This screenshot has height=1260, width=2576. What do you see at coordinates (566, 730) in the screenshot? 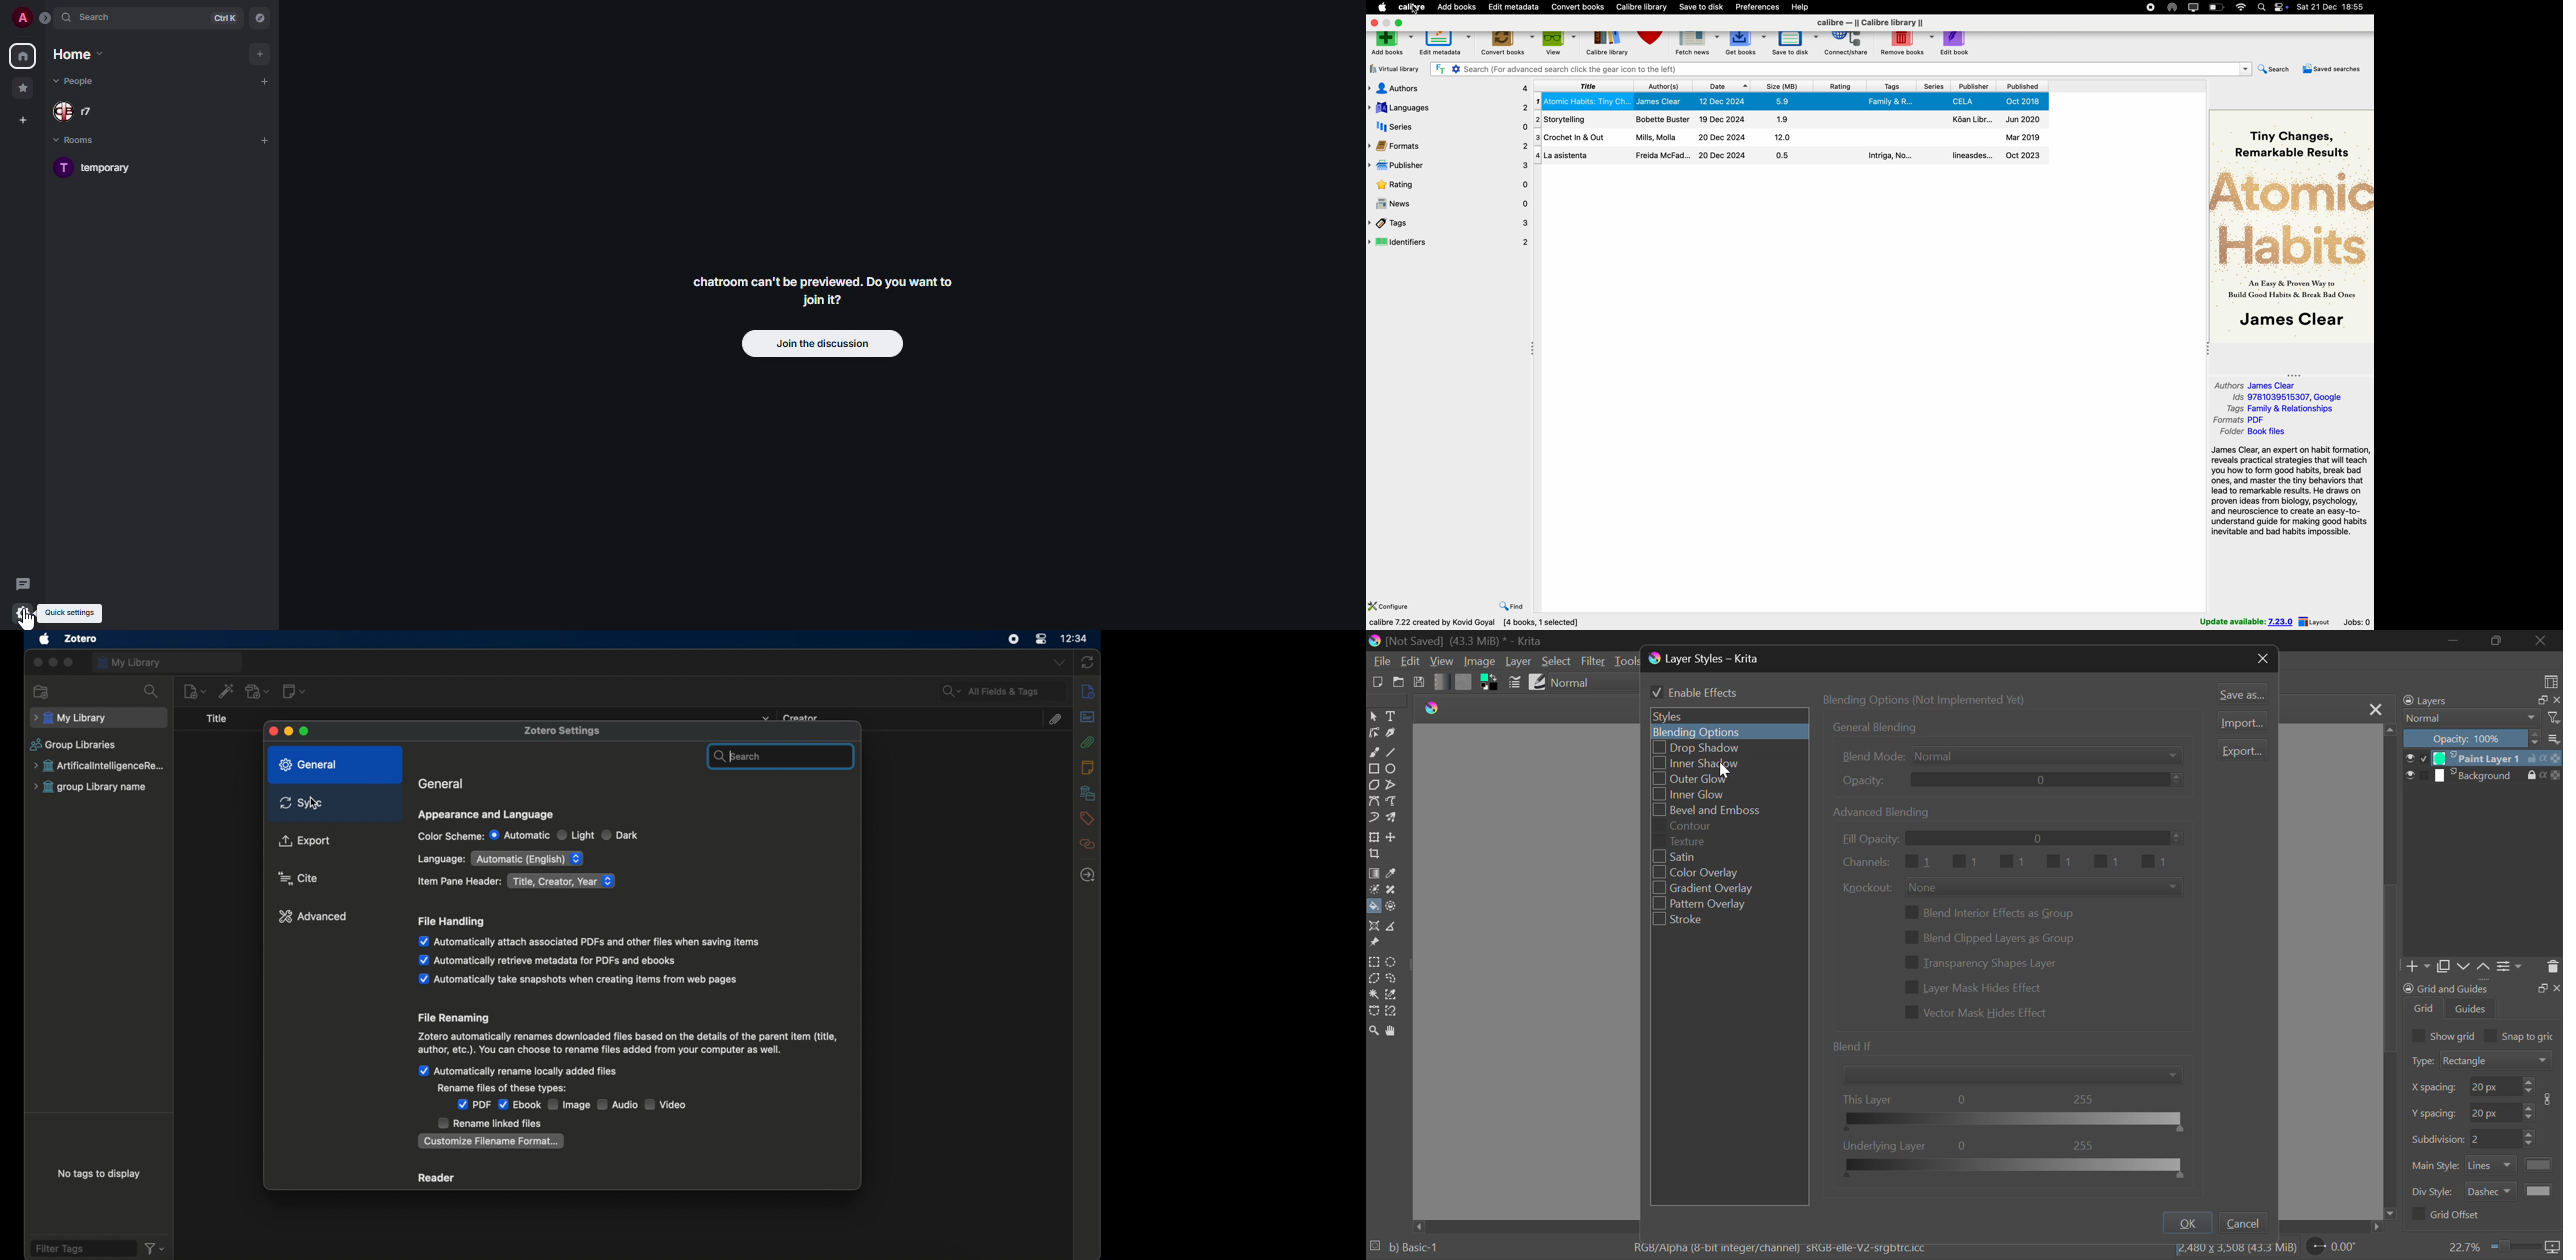
I see `zotero settings` at bounding box center [566, 730].